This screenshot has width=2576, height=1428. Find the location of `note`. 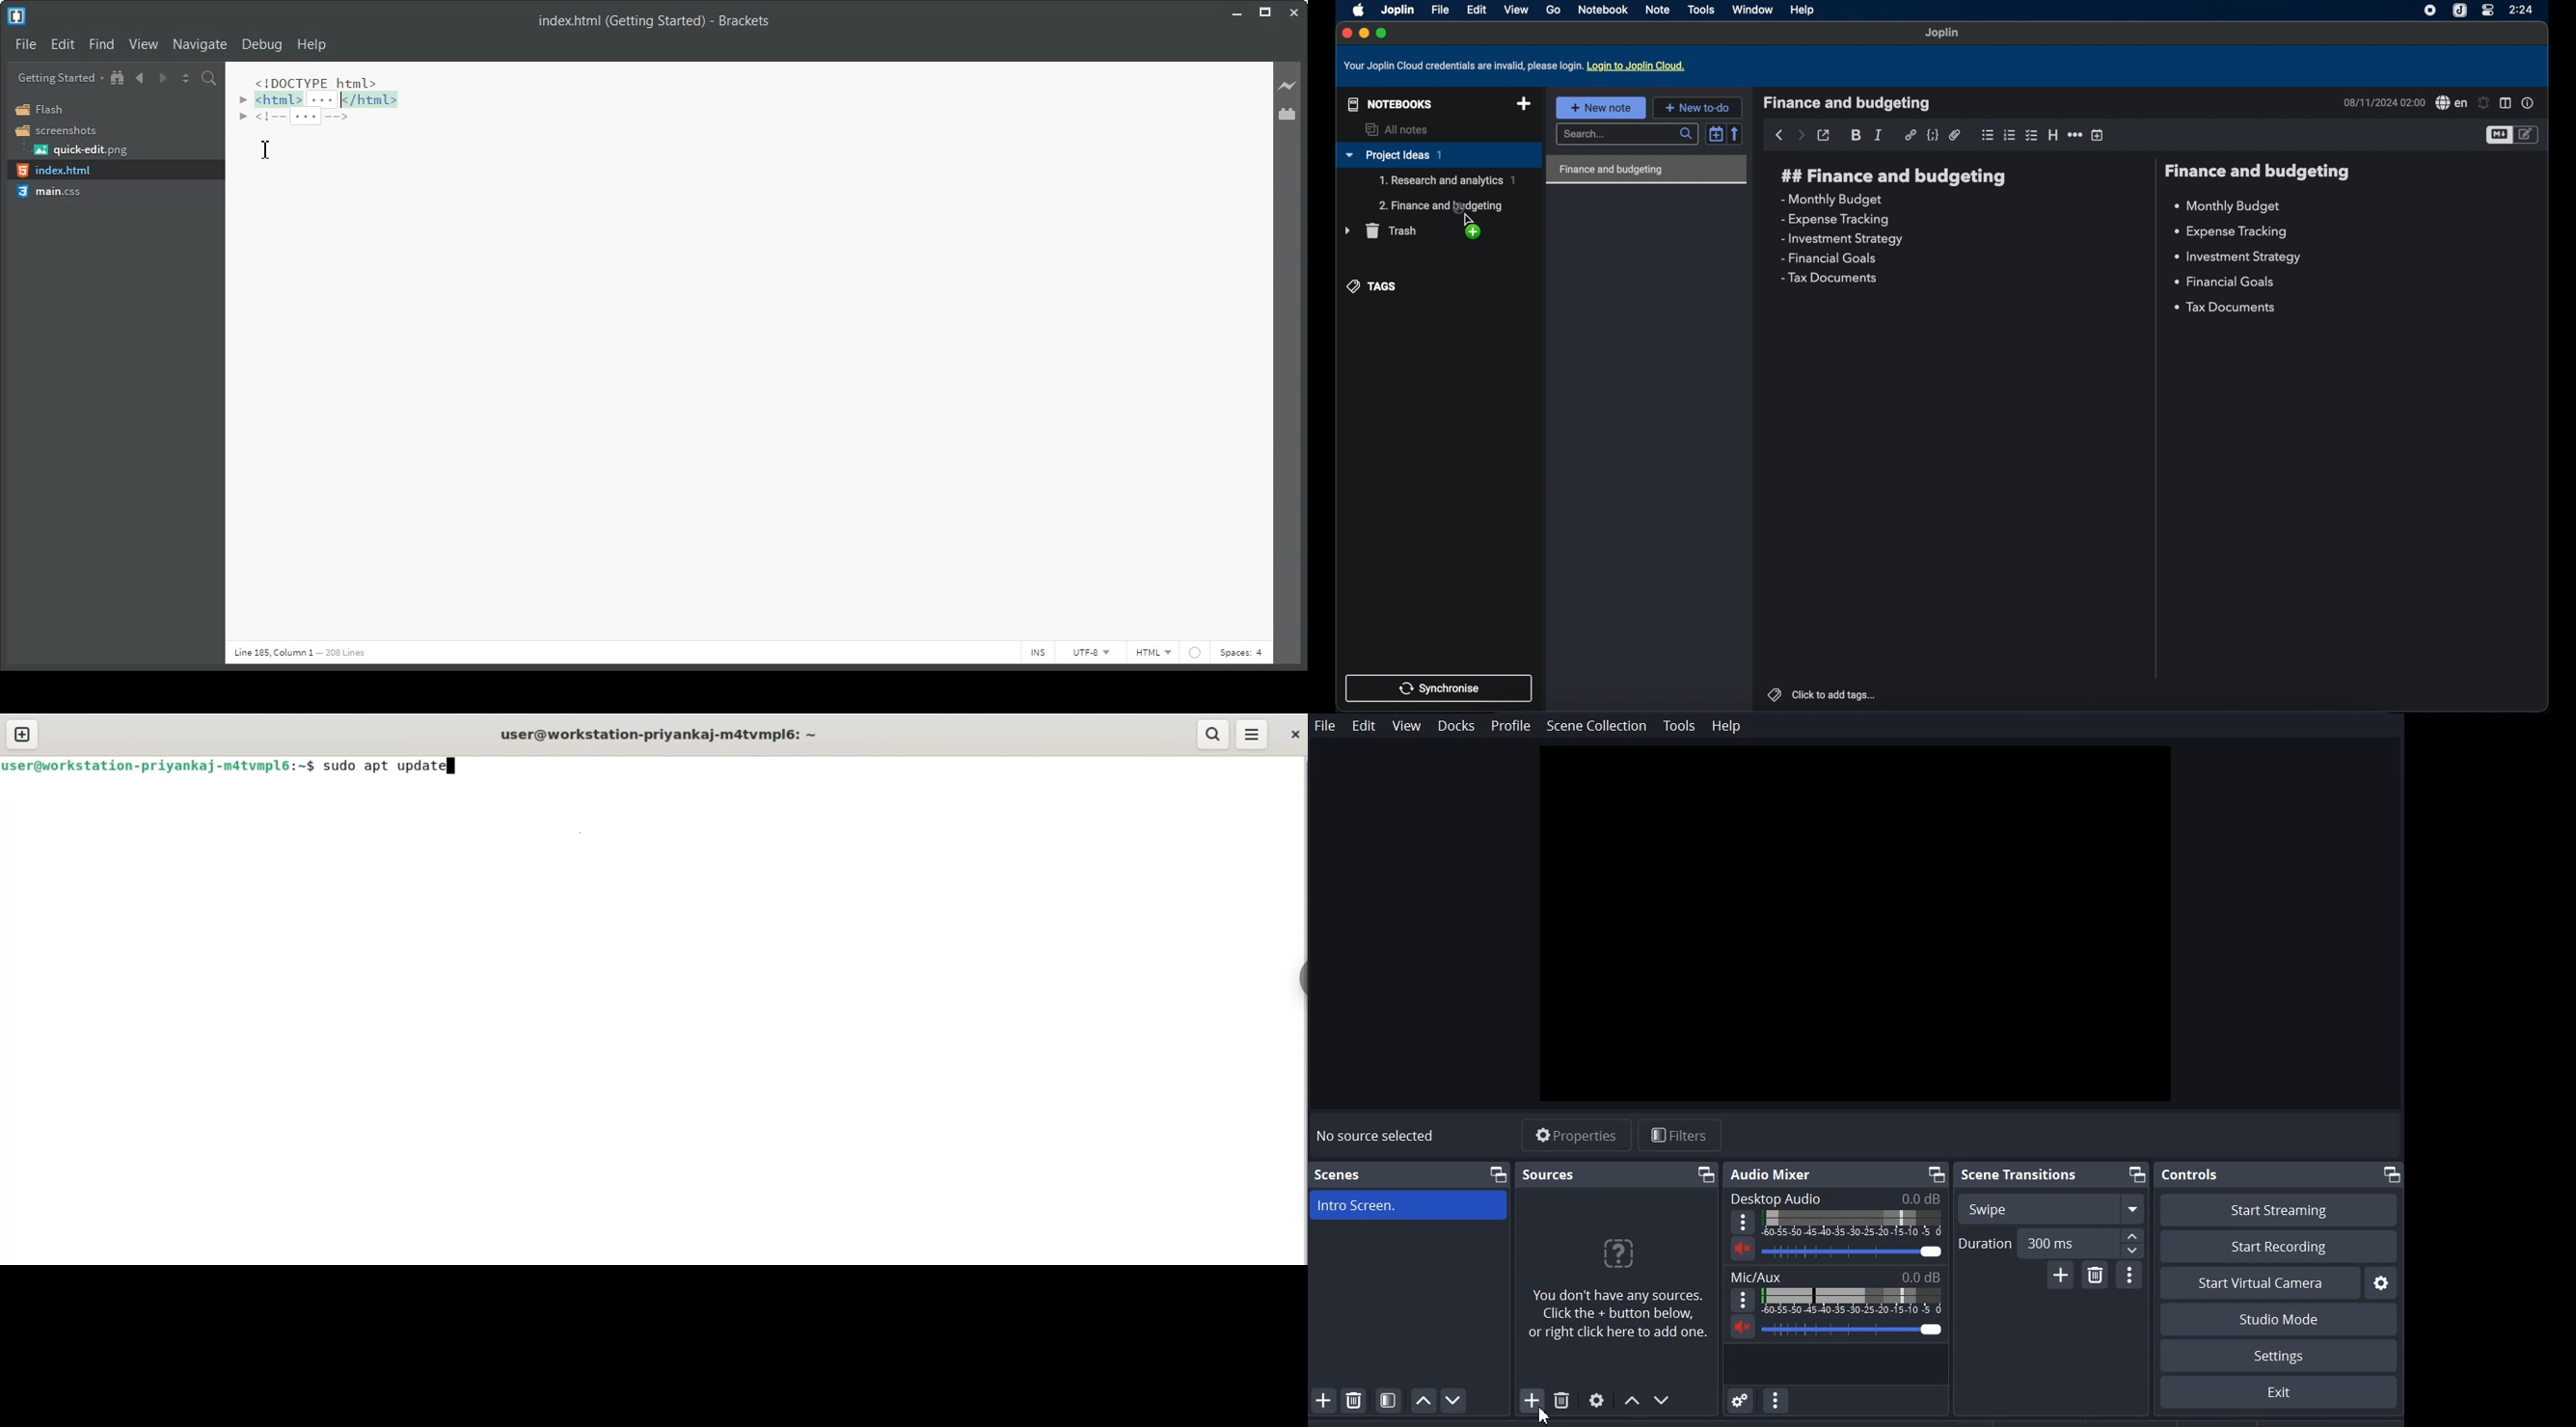

note is located at coordinates (1659, 9).